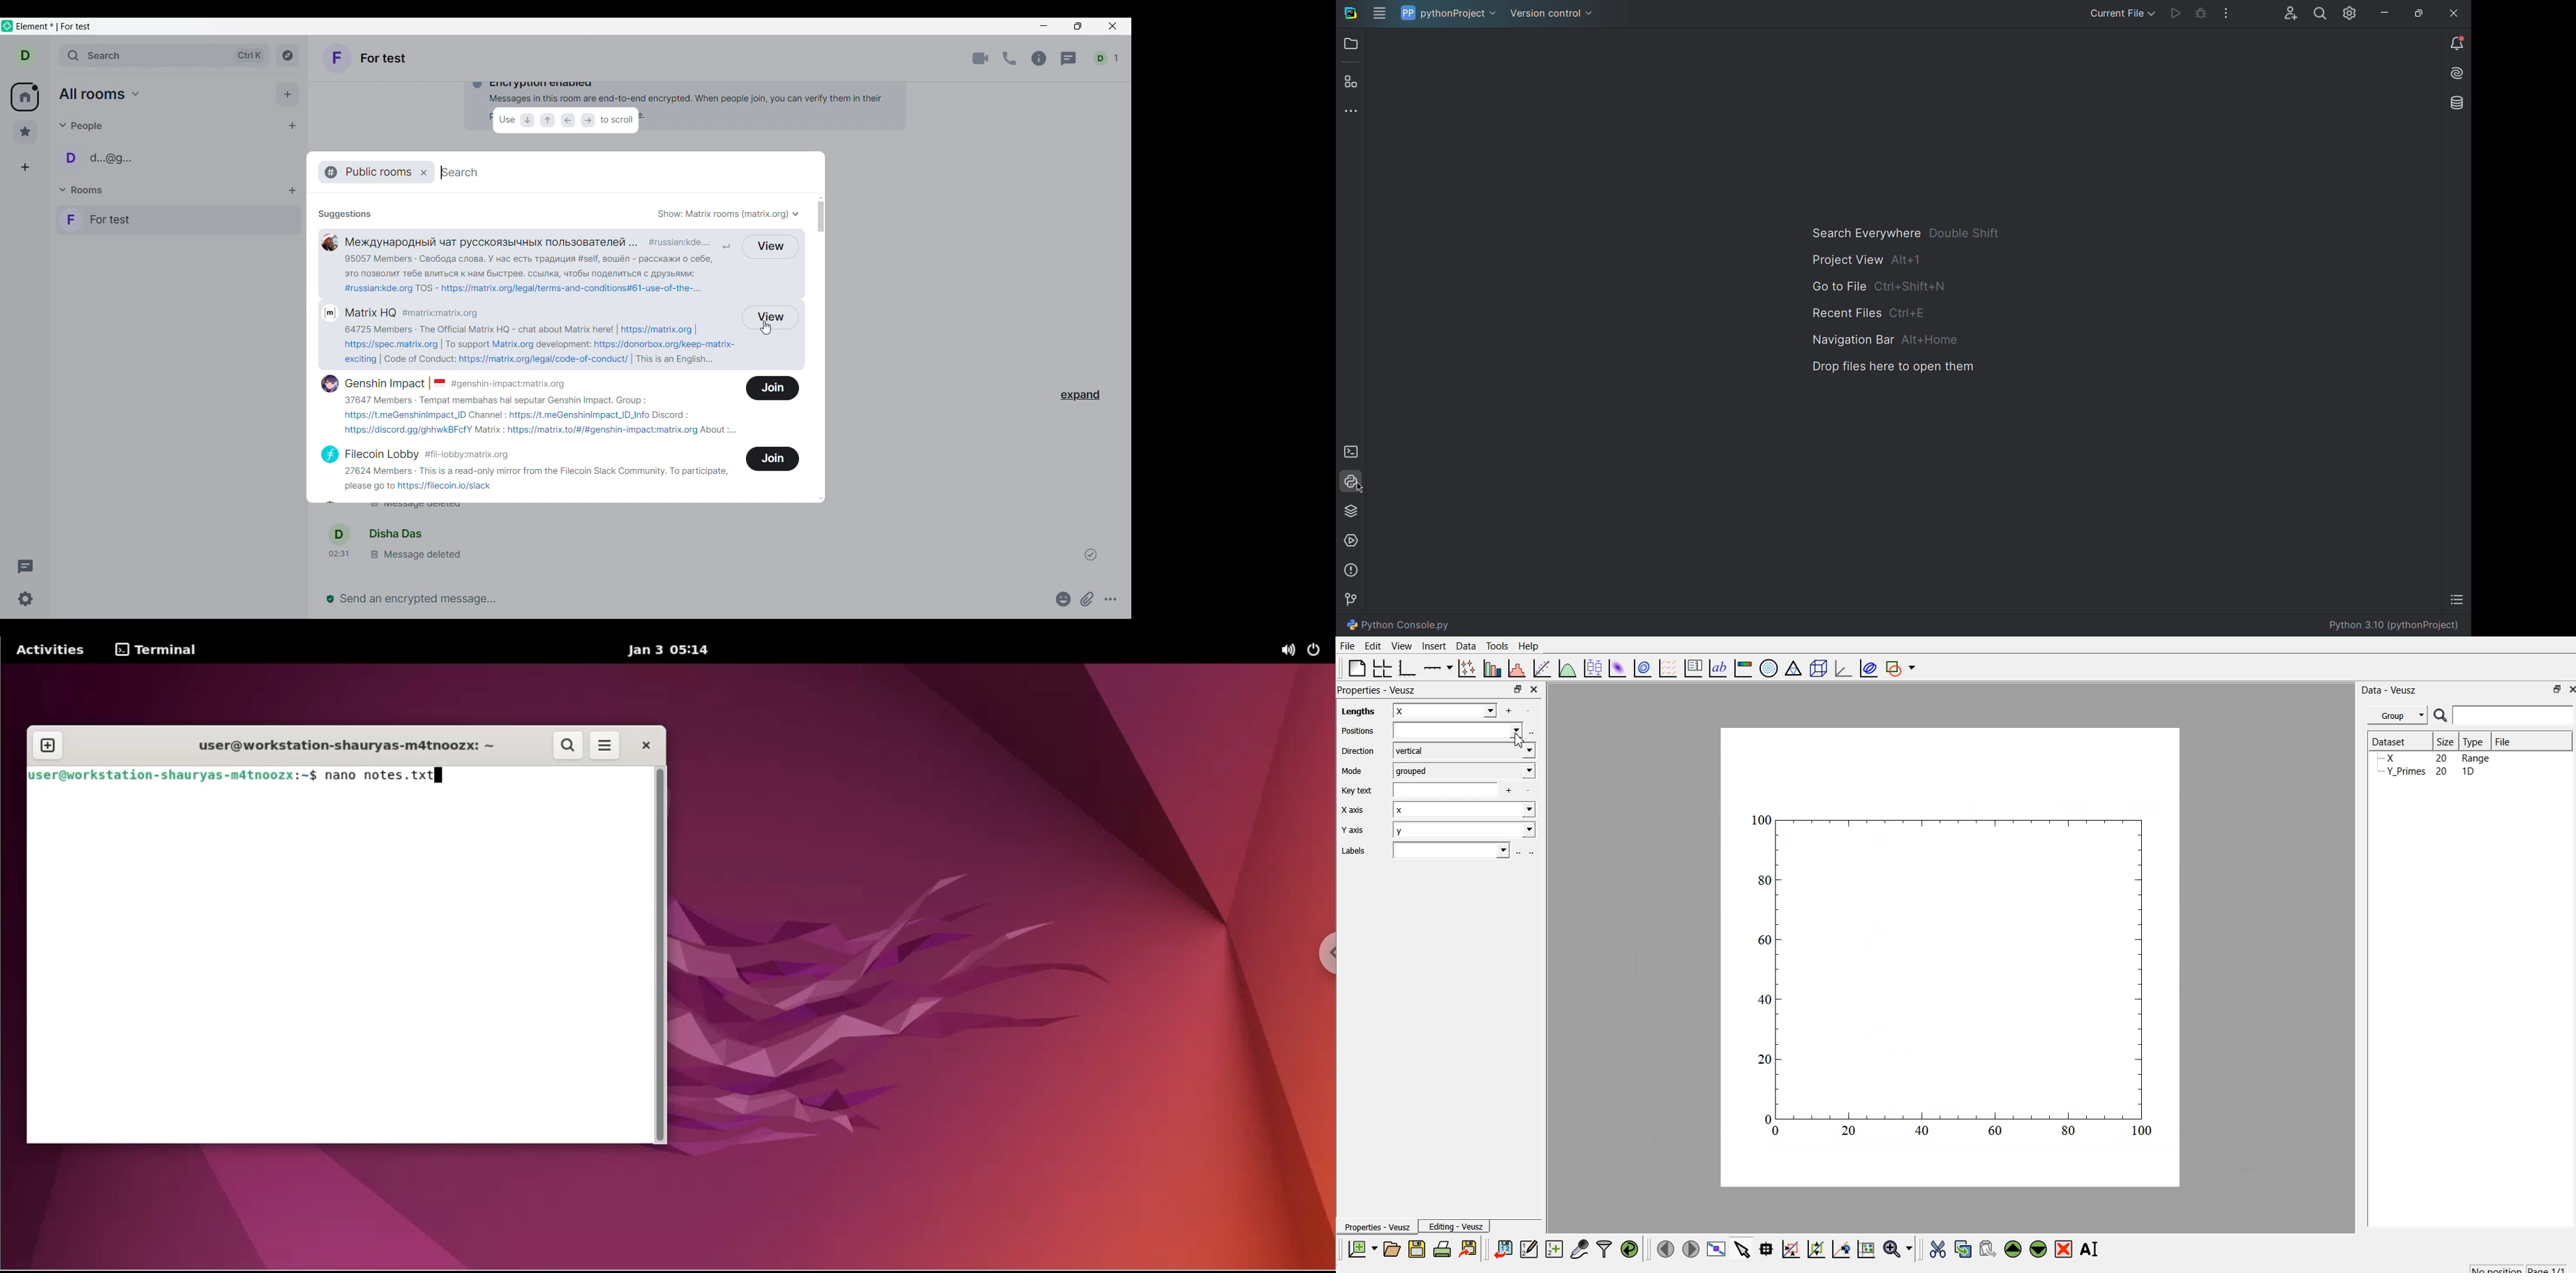 The width and height of the screenshot is (2576, 1288). Describe the element at coordinates (1045, 28) in the screenshot. I see `Minimize` at that location.